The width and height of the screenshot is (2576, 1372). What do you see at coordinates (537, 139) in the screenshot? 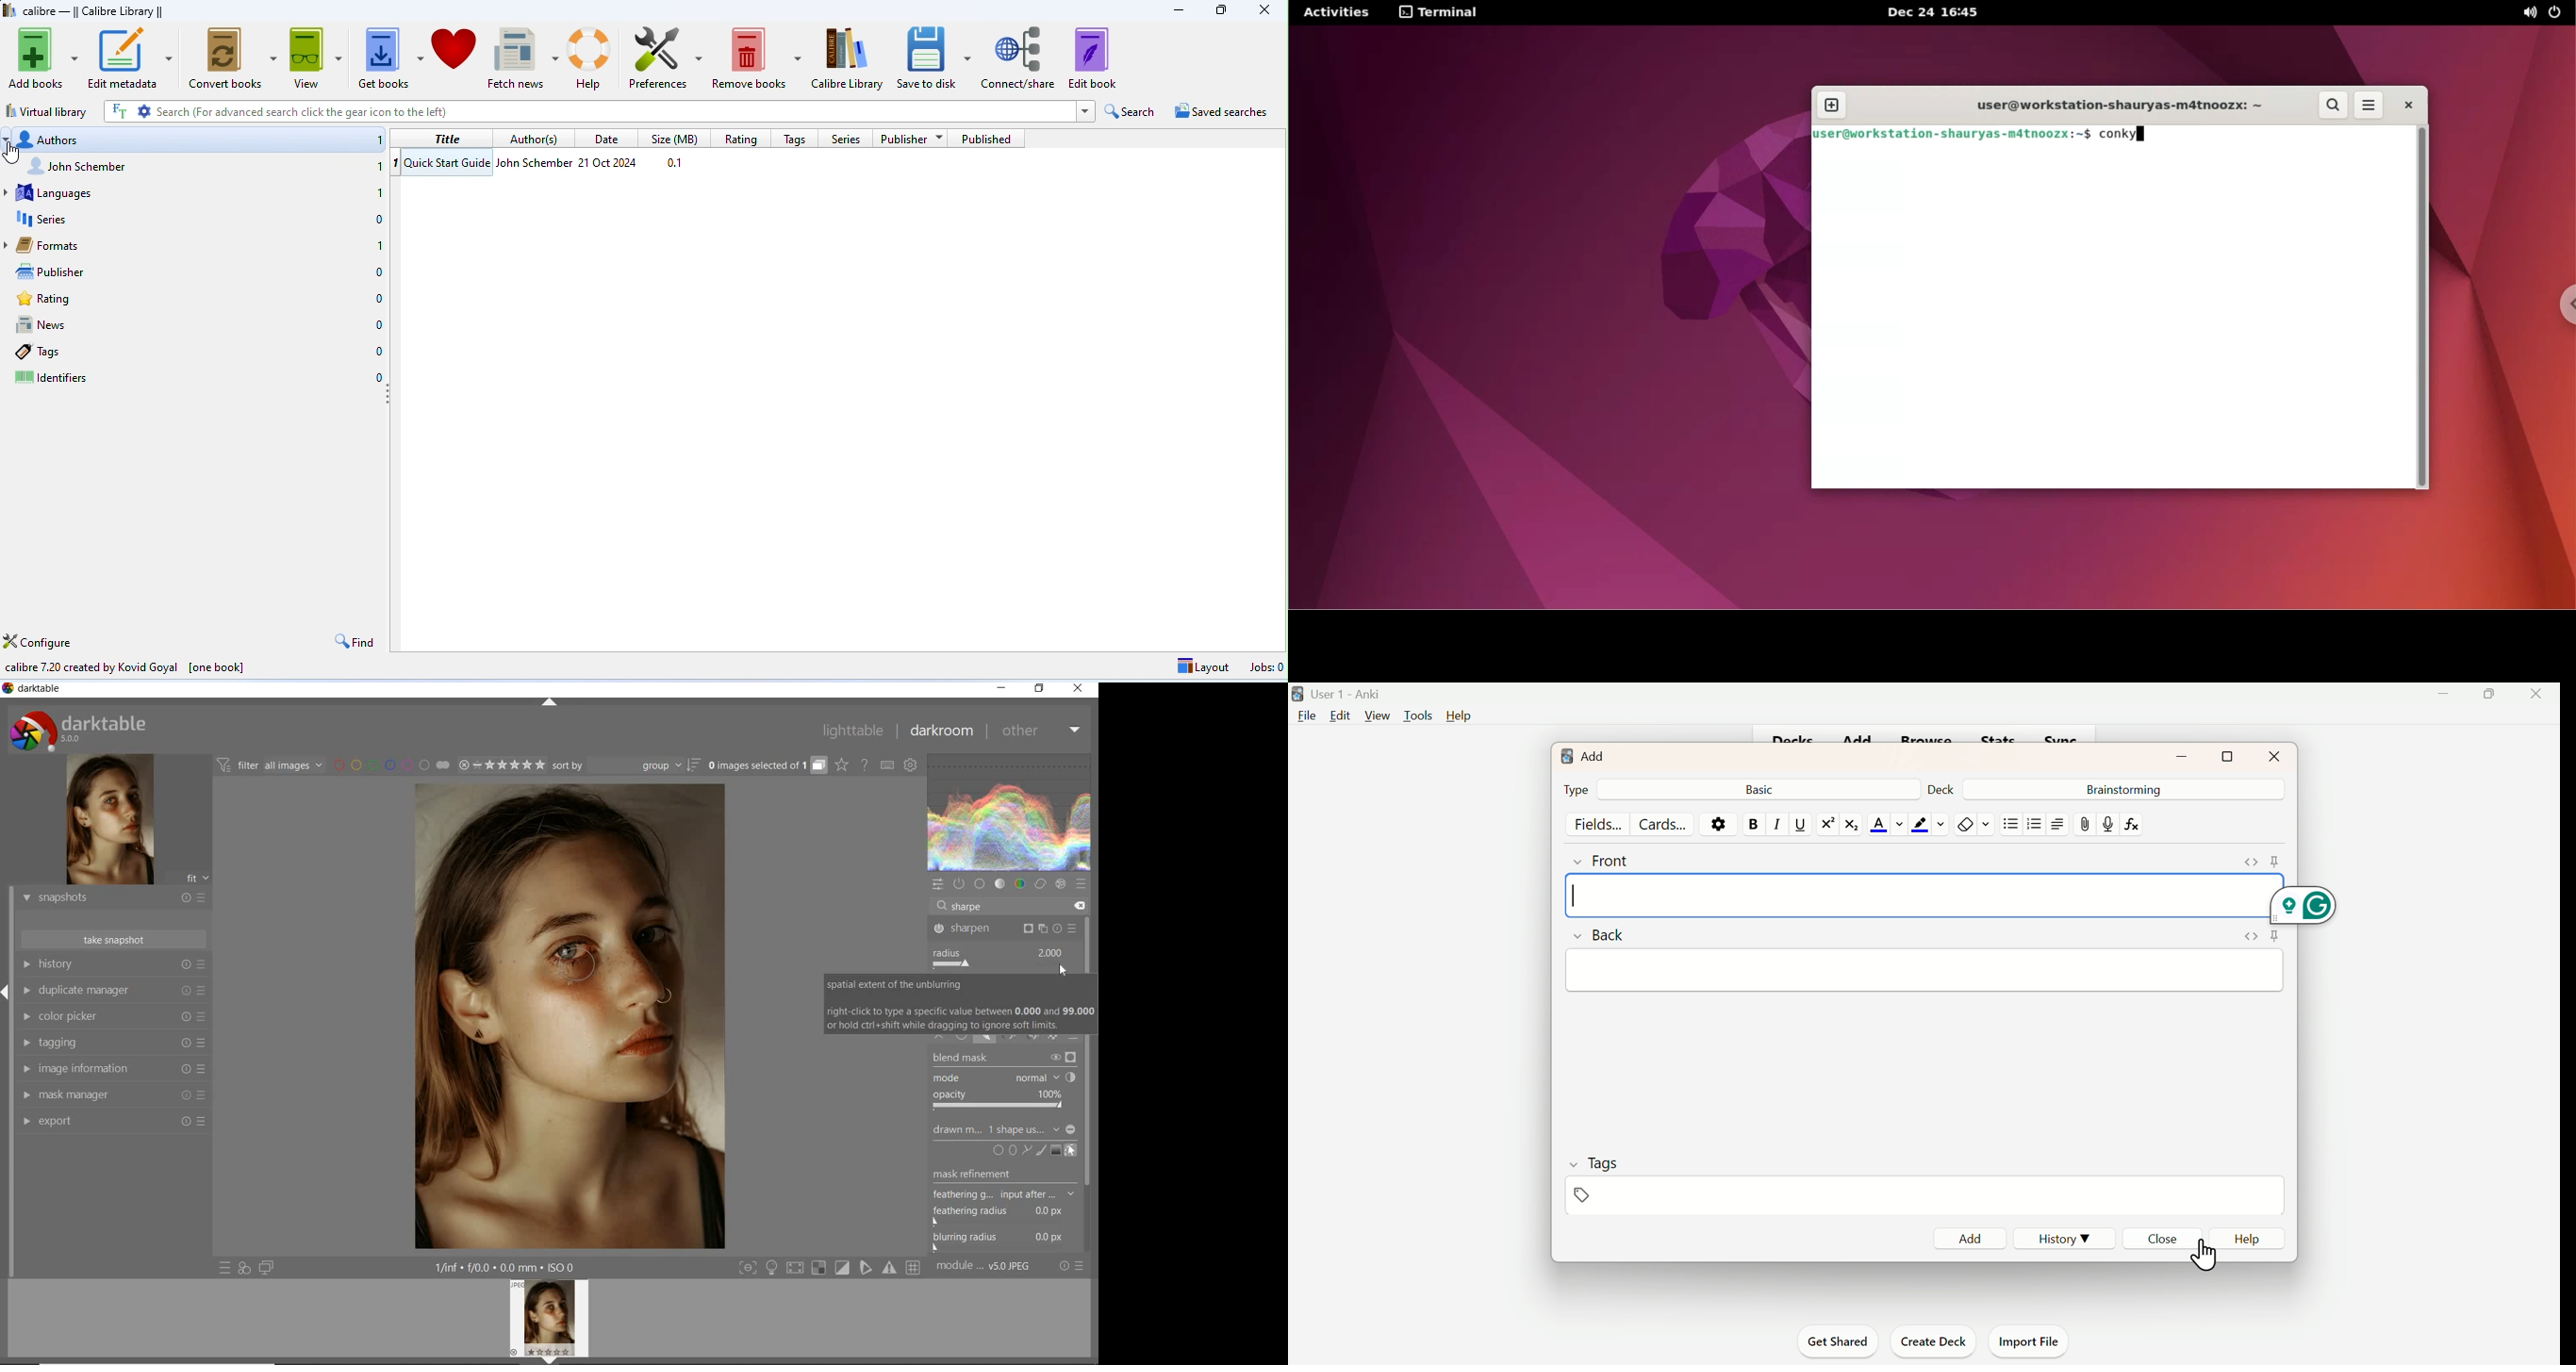
I see `author(s)` at bounding box center [537, 139].